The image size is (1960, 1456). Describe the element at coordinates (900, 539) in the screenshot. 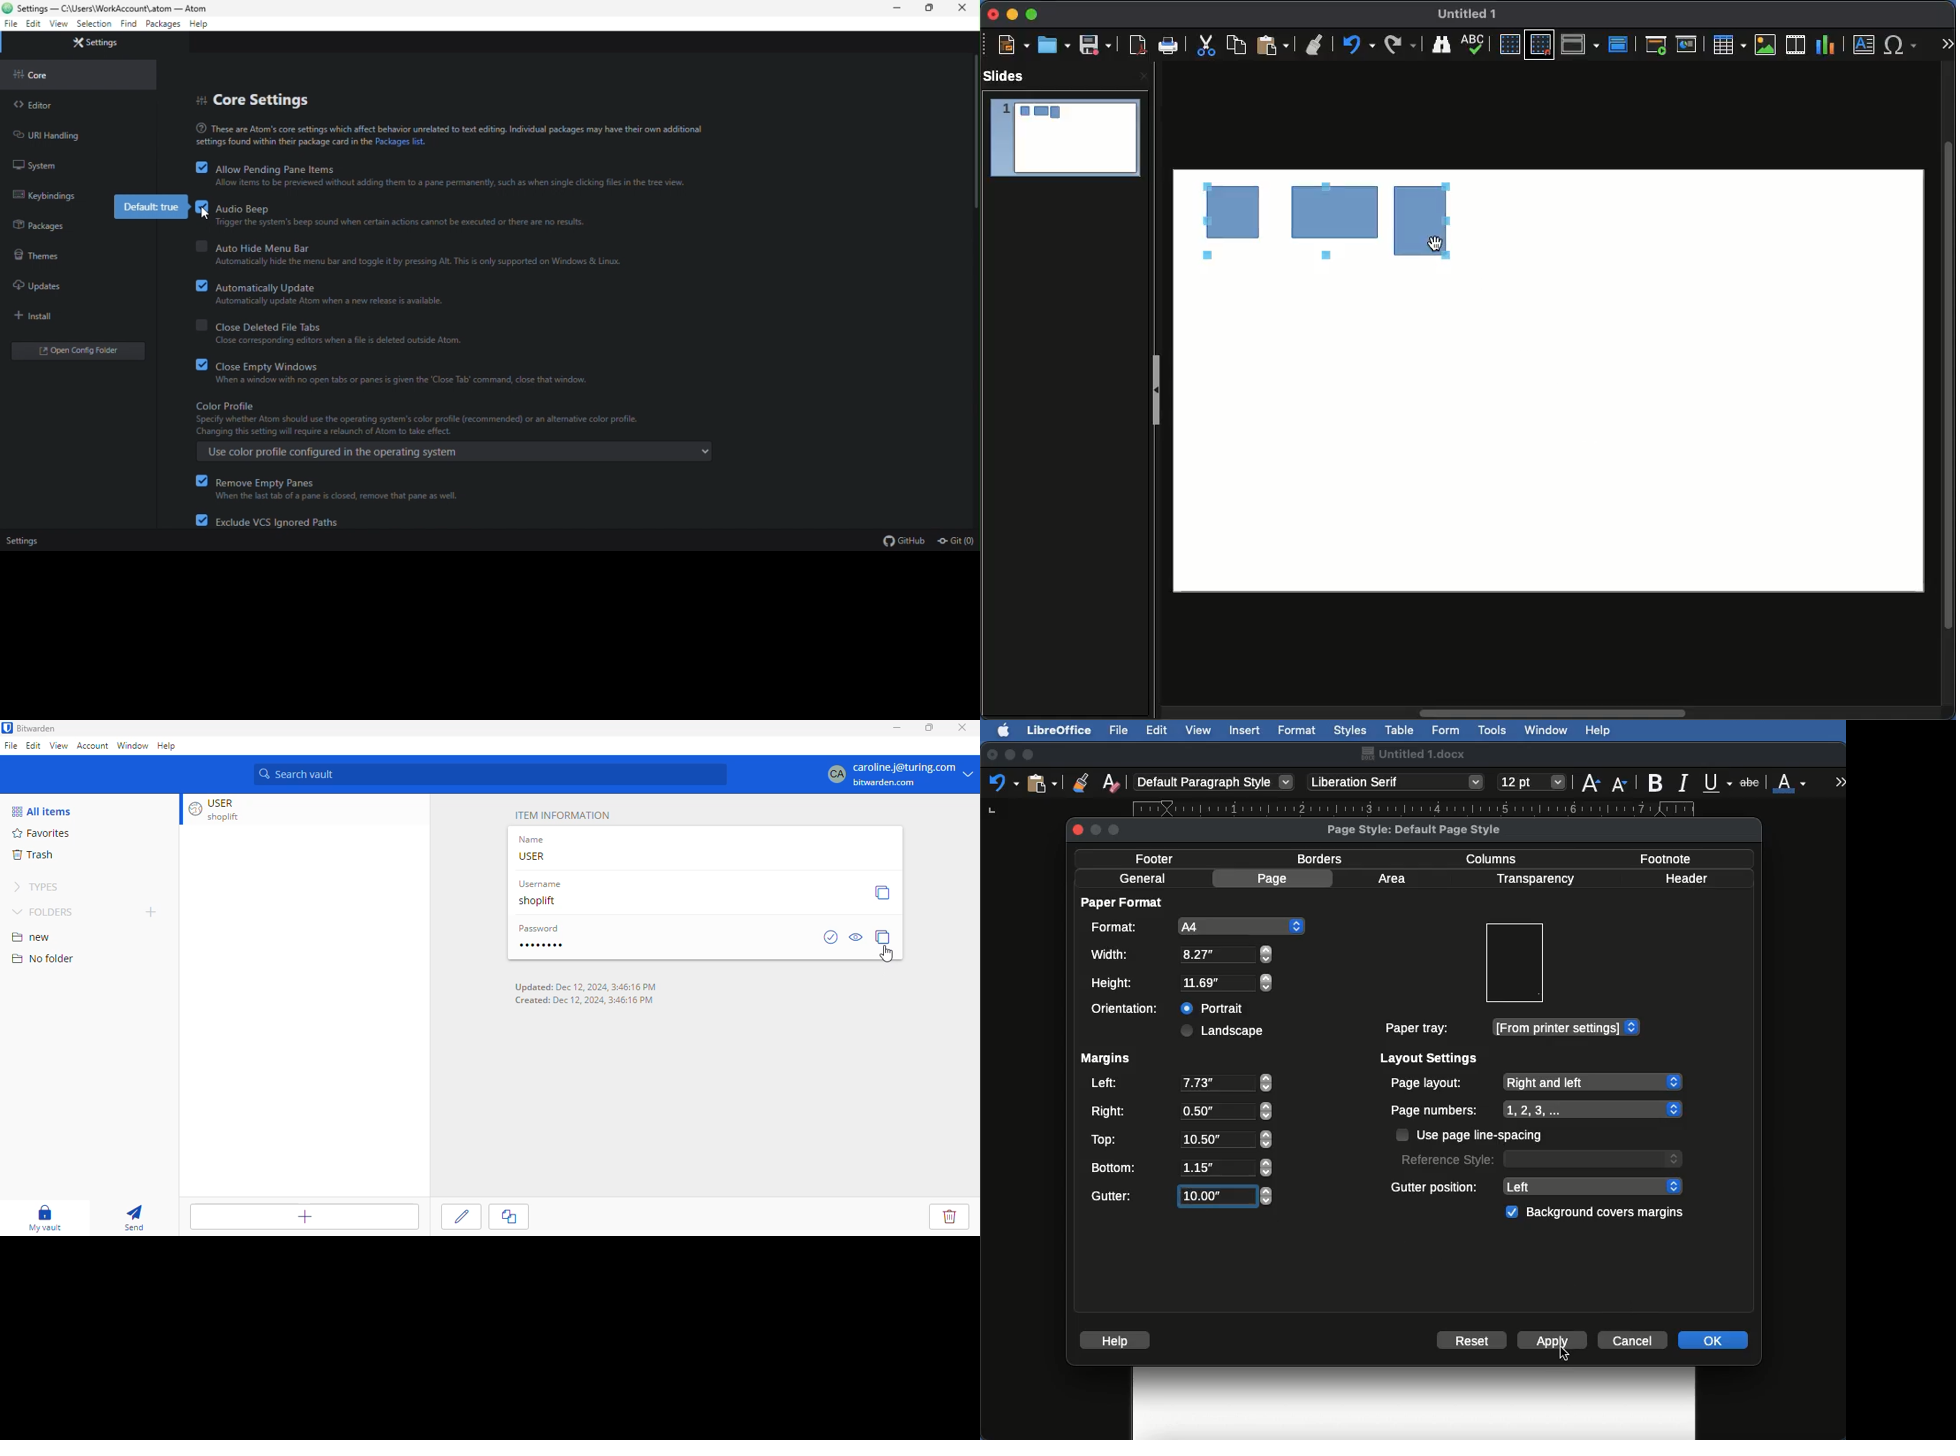

I see `GitHub` at that location.